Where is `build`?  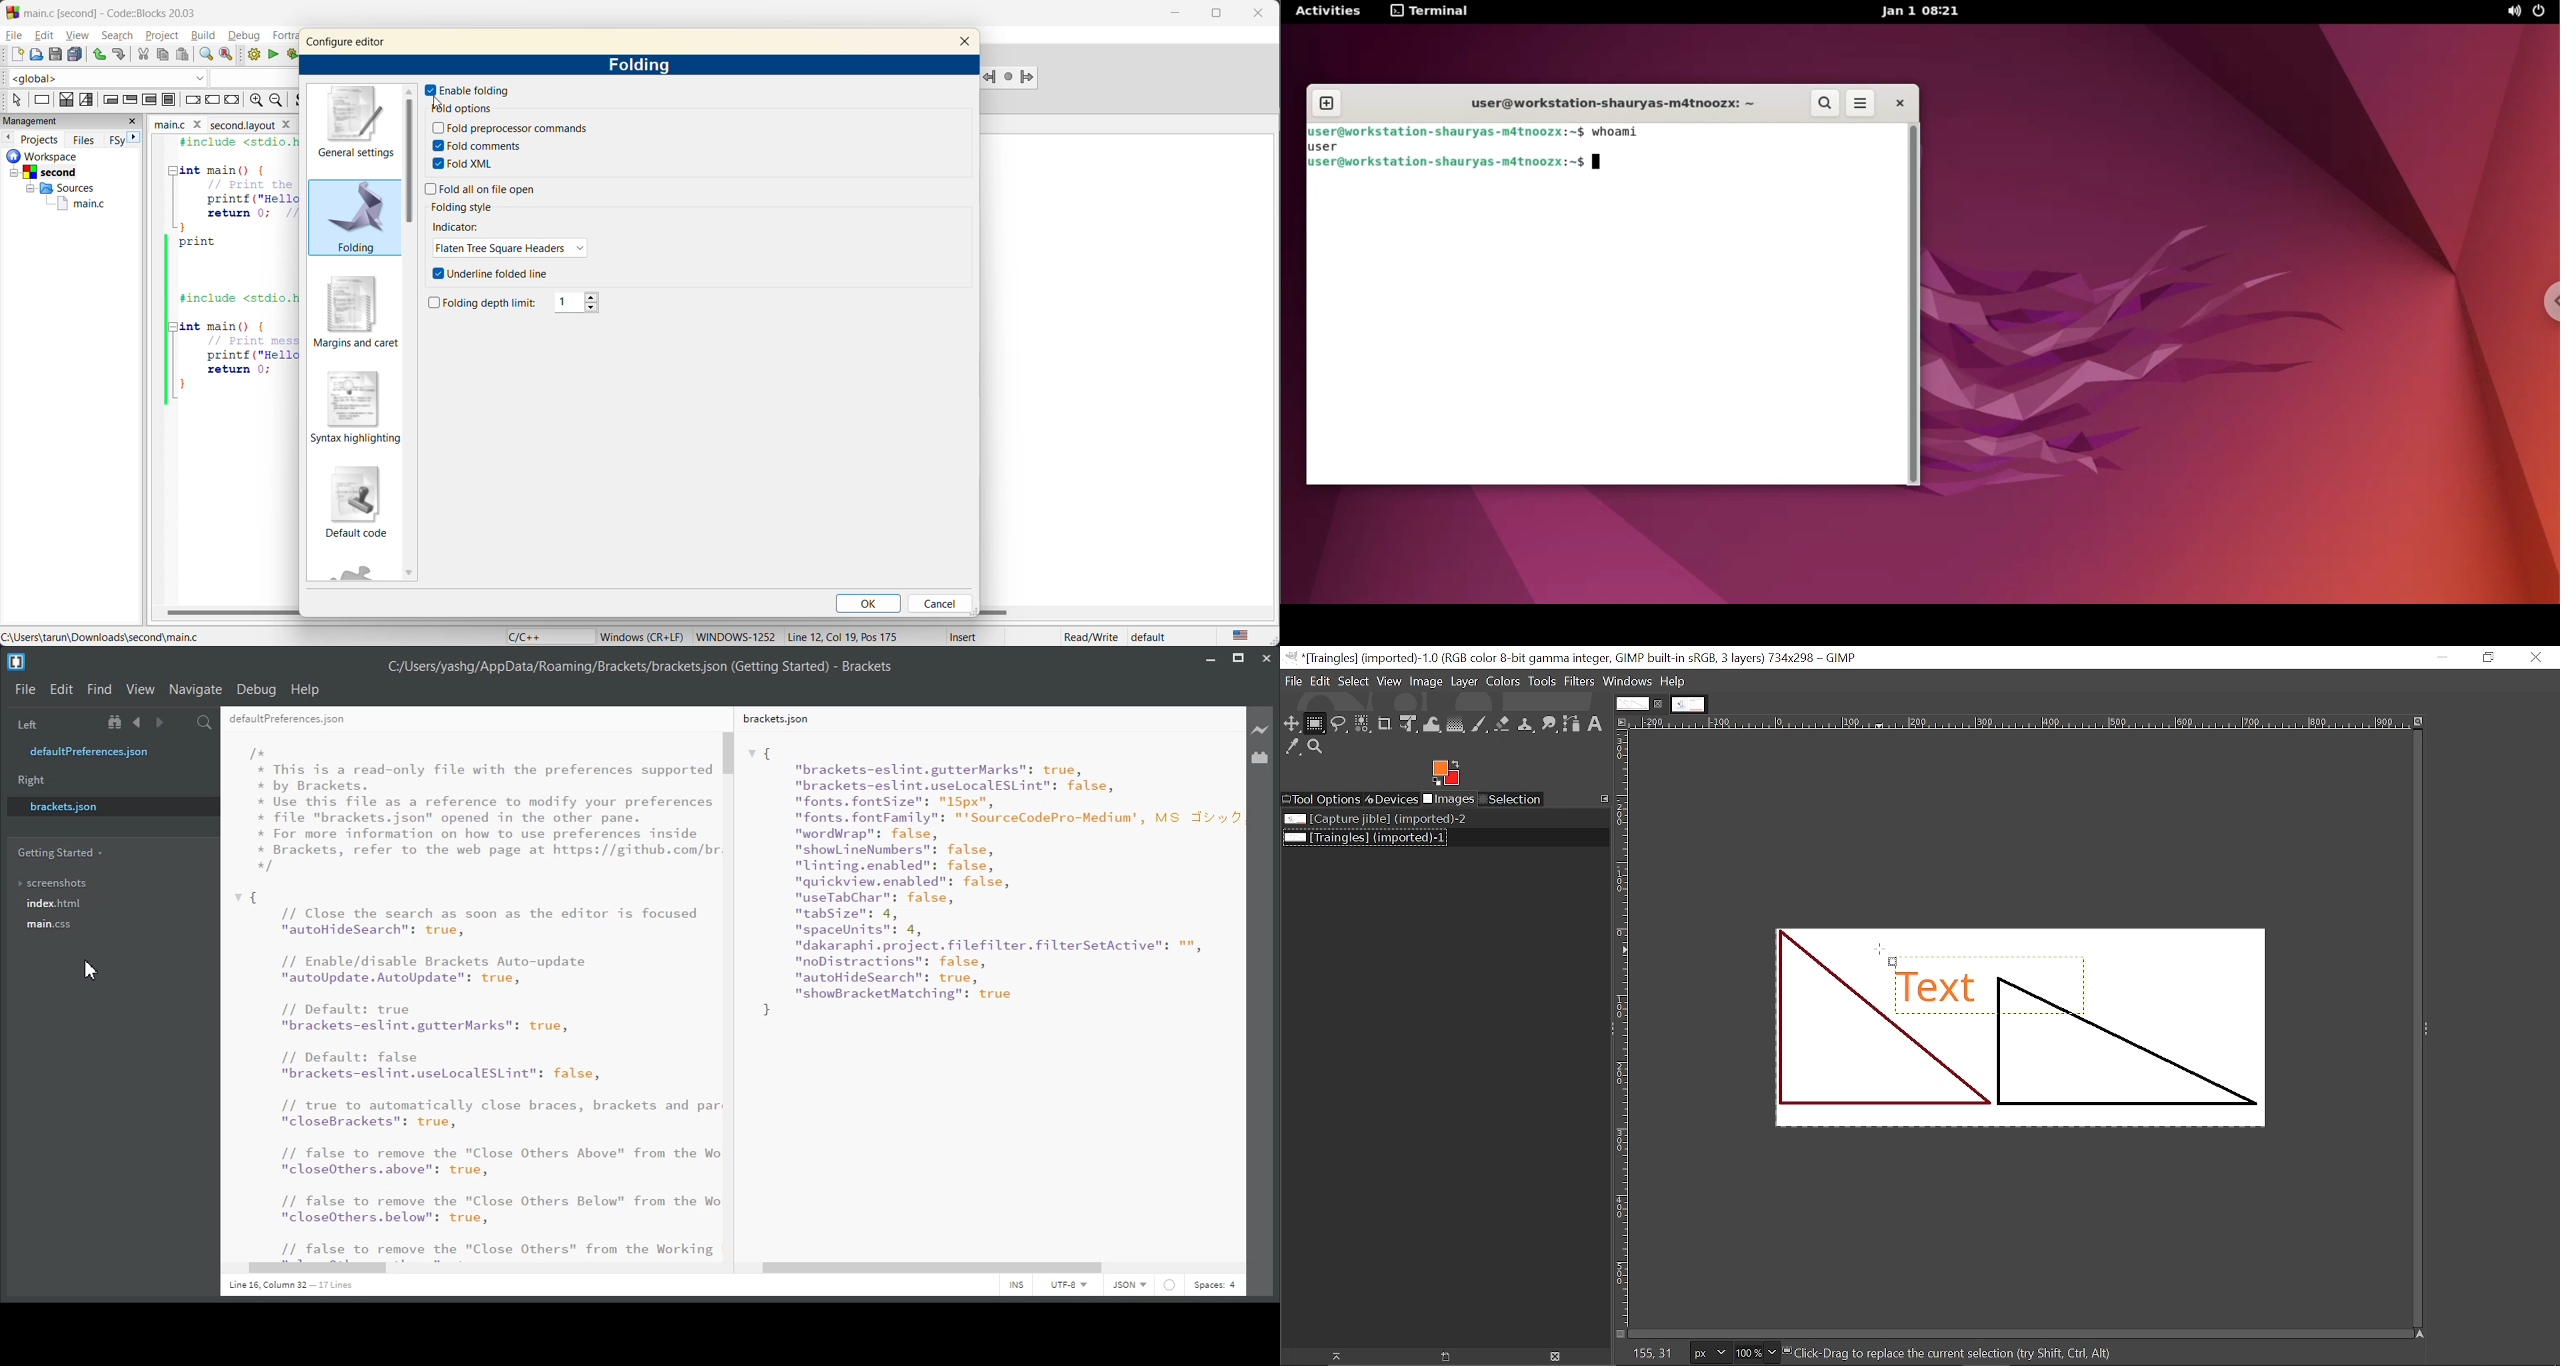 build is located at coordinates (251, 54).